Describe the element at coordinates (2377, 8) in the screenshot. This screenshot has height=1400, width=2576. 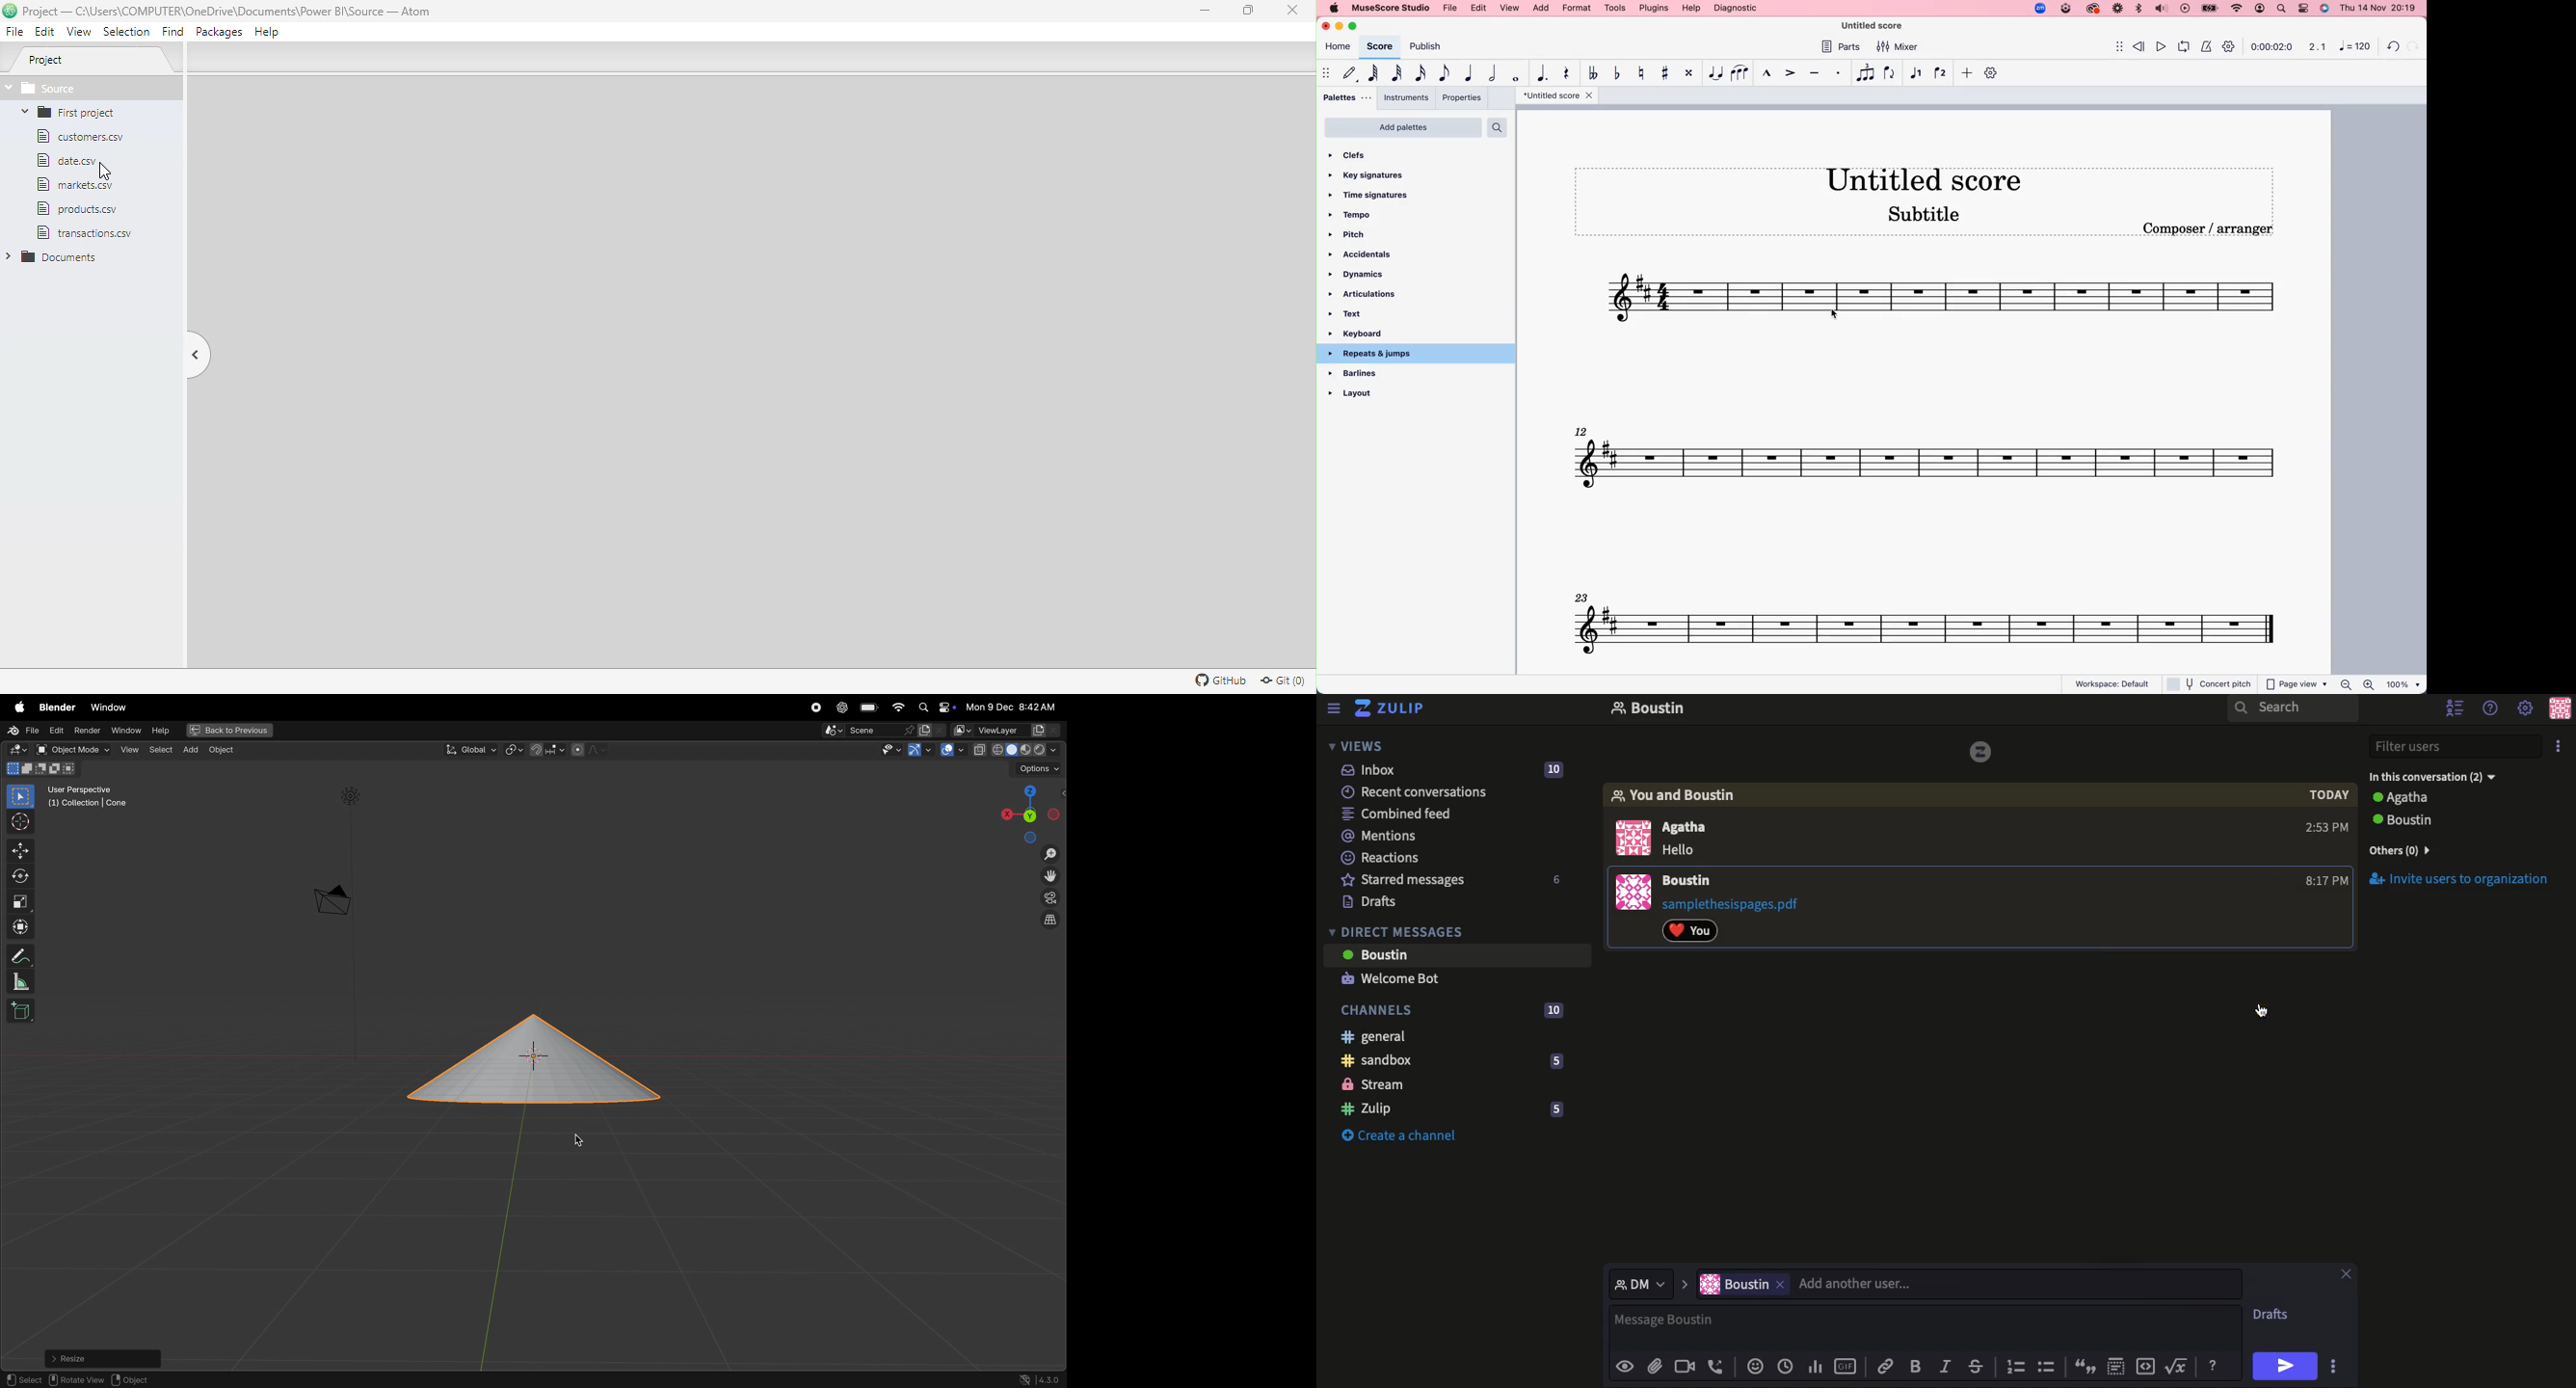
I see `date` at that location.